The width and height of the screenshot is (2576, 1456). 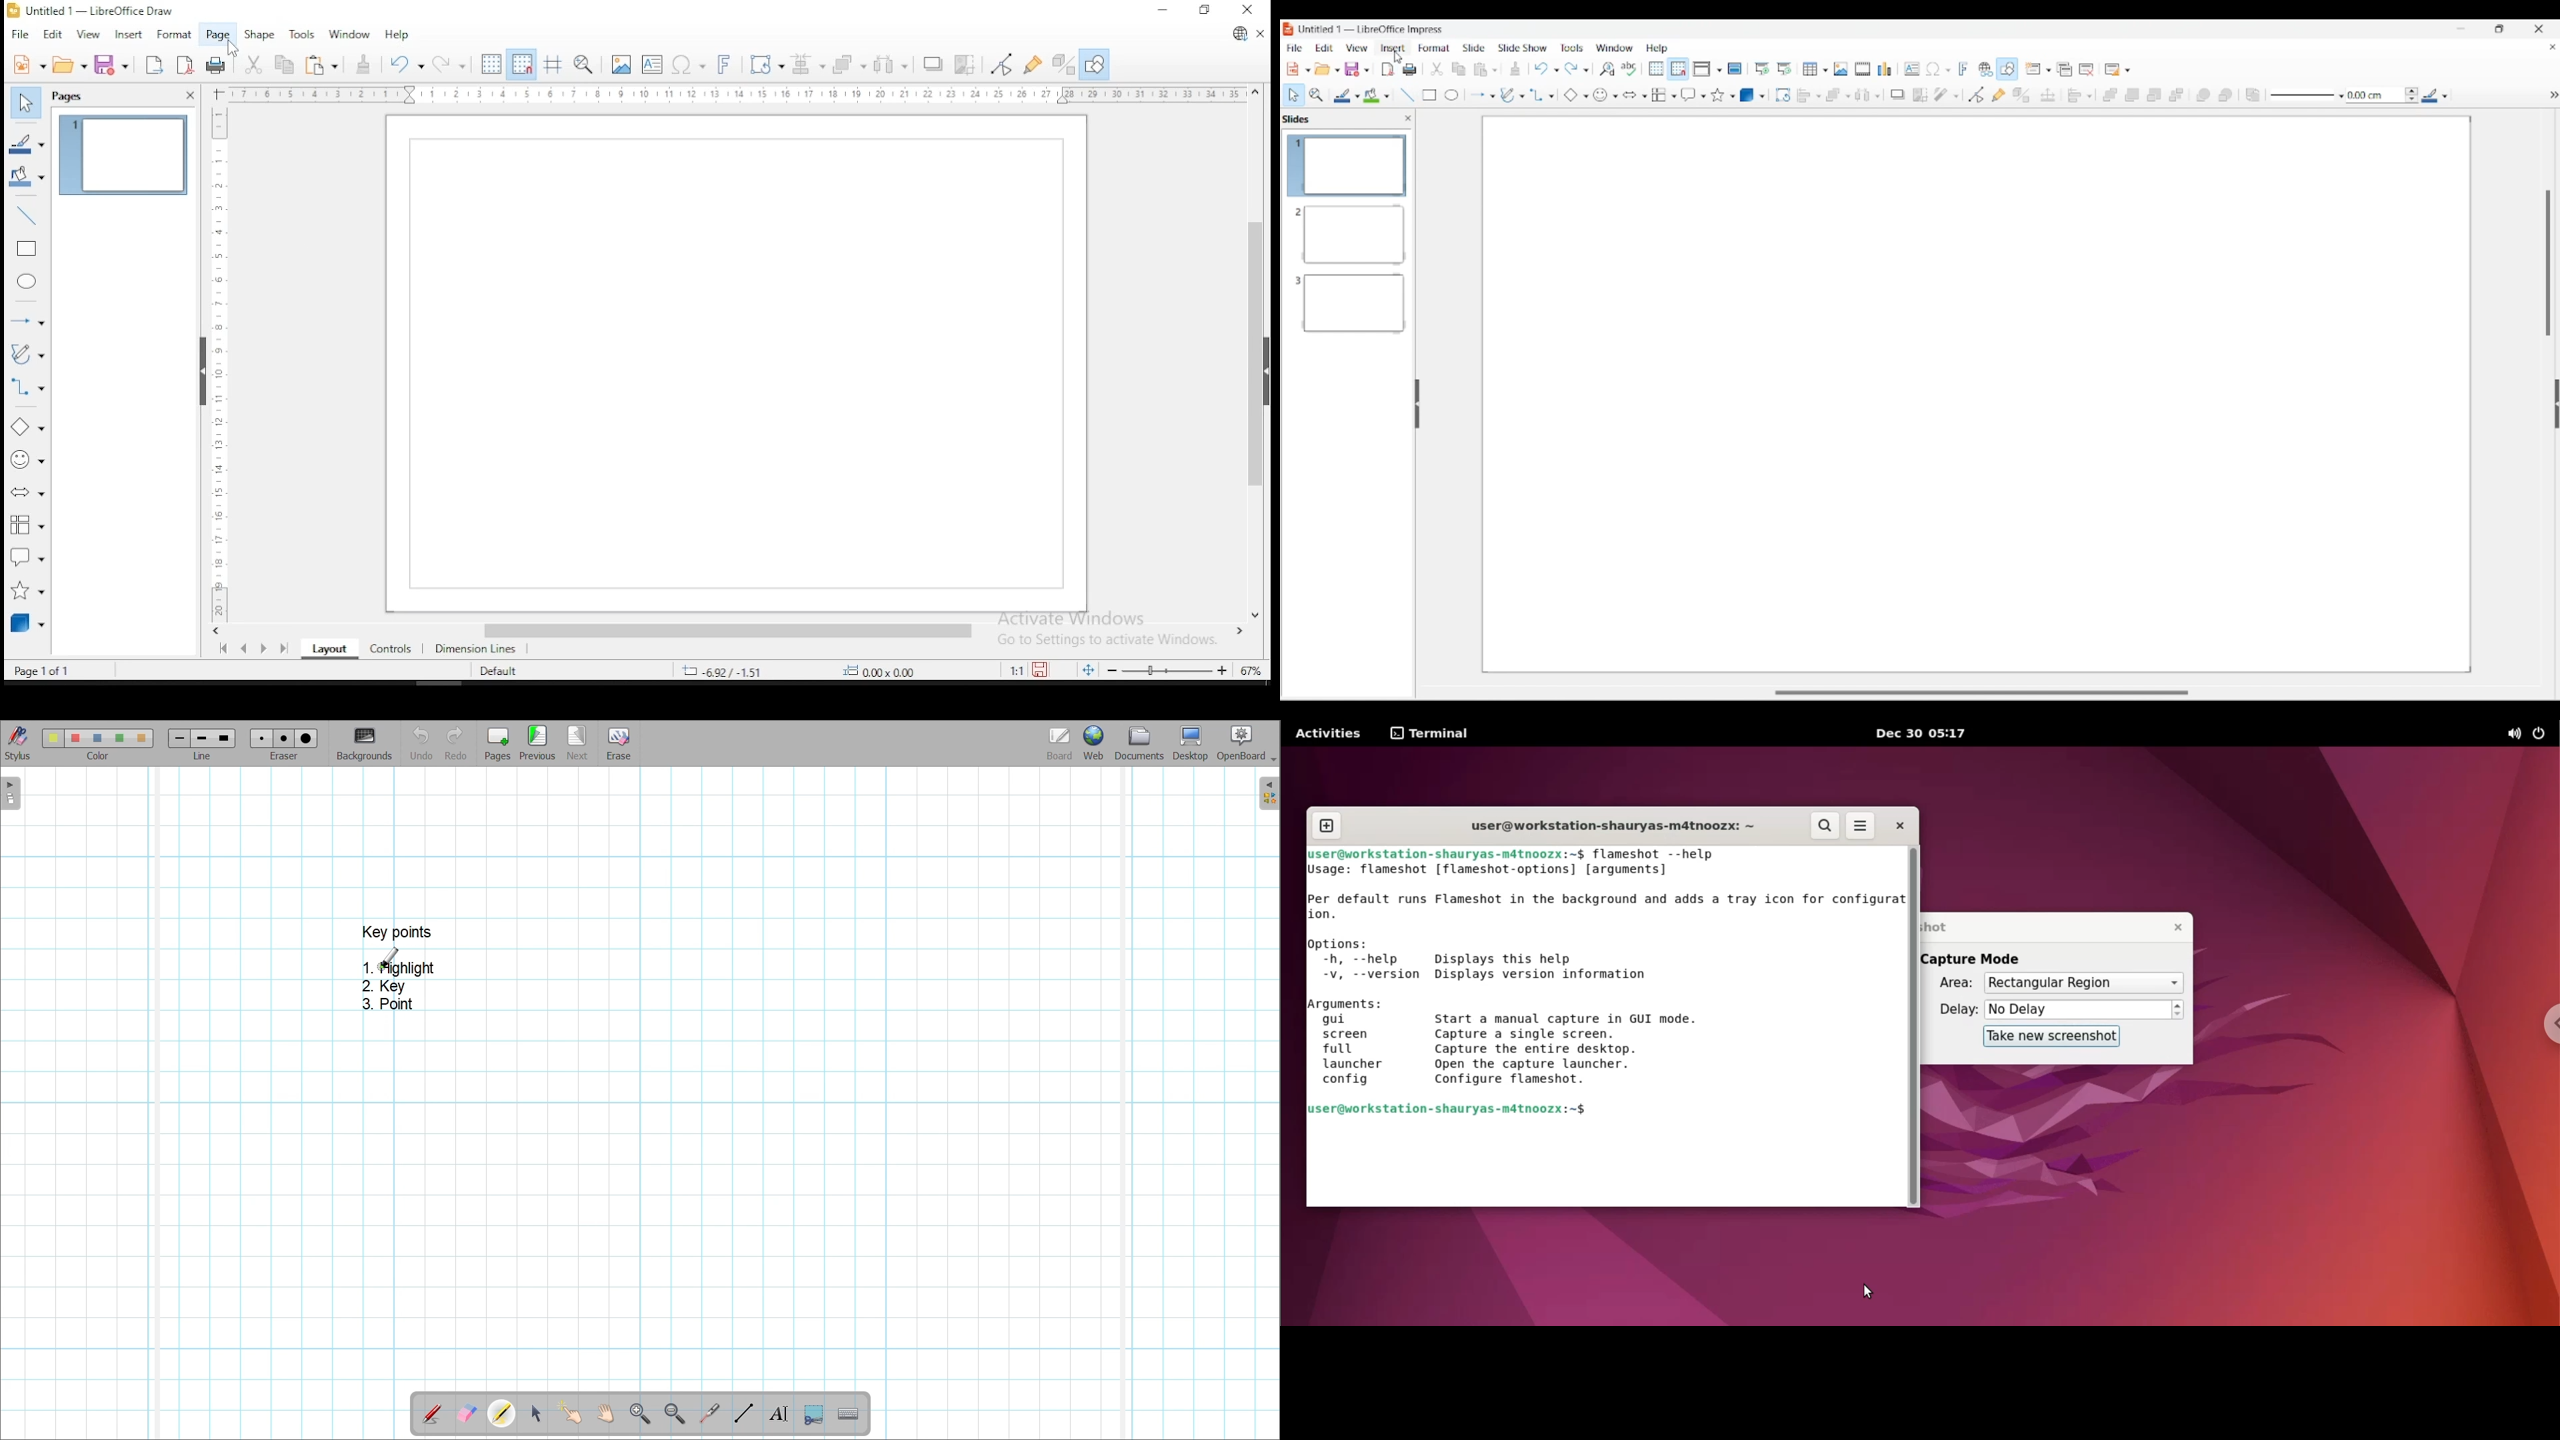 I want to click on Symbol shape options, so click(x=1606, y=95).